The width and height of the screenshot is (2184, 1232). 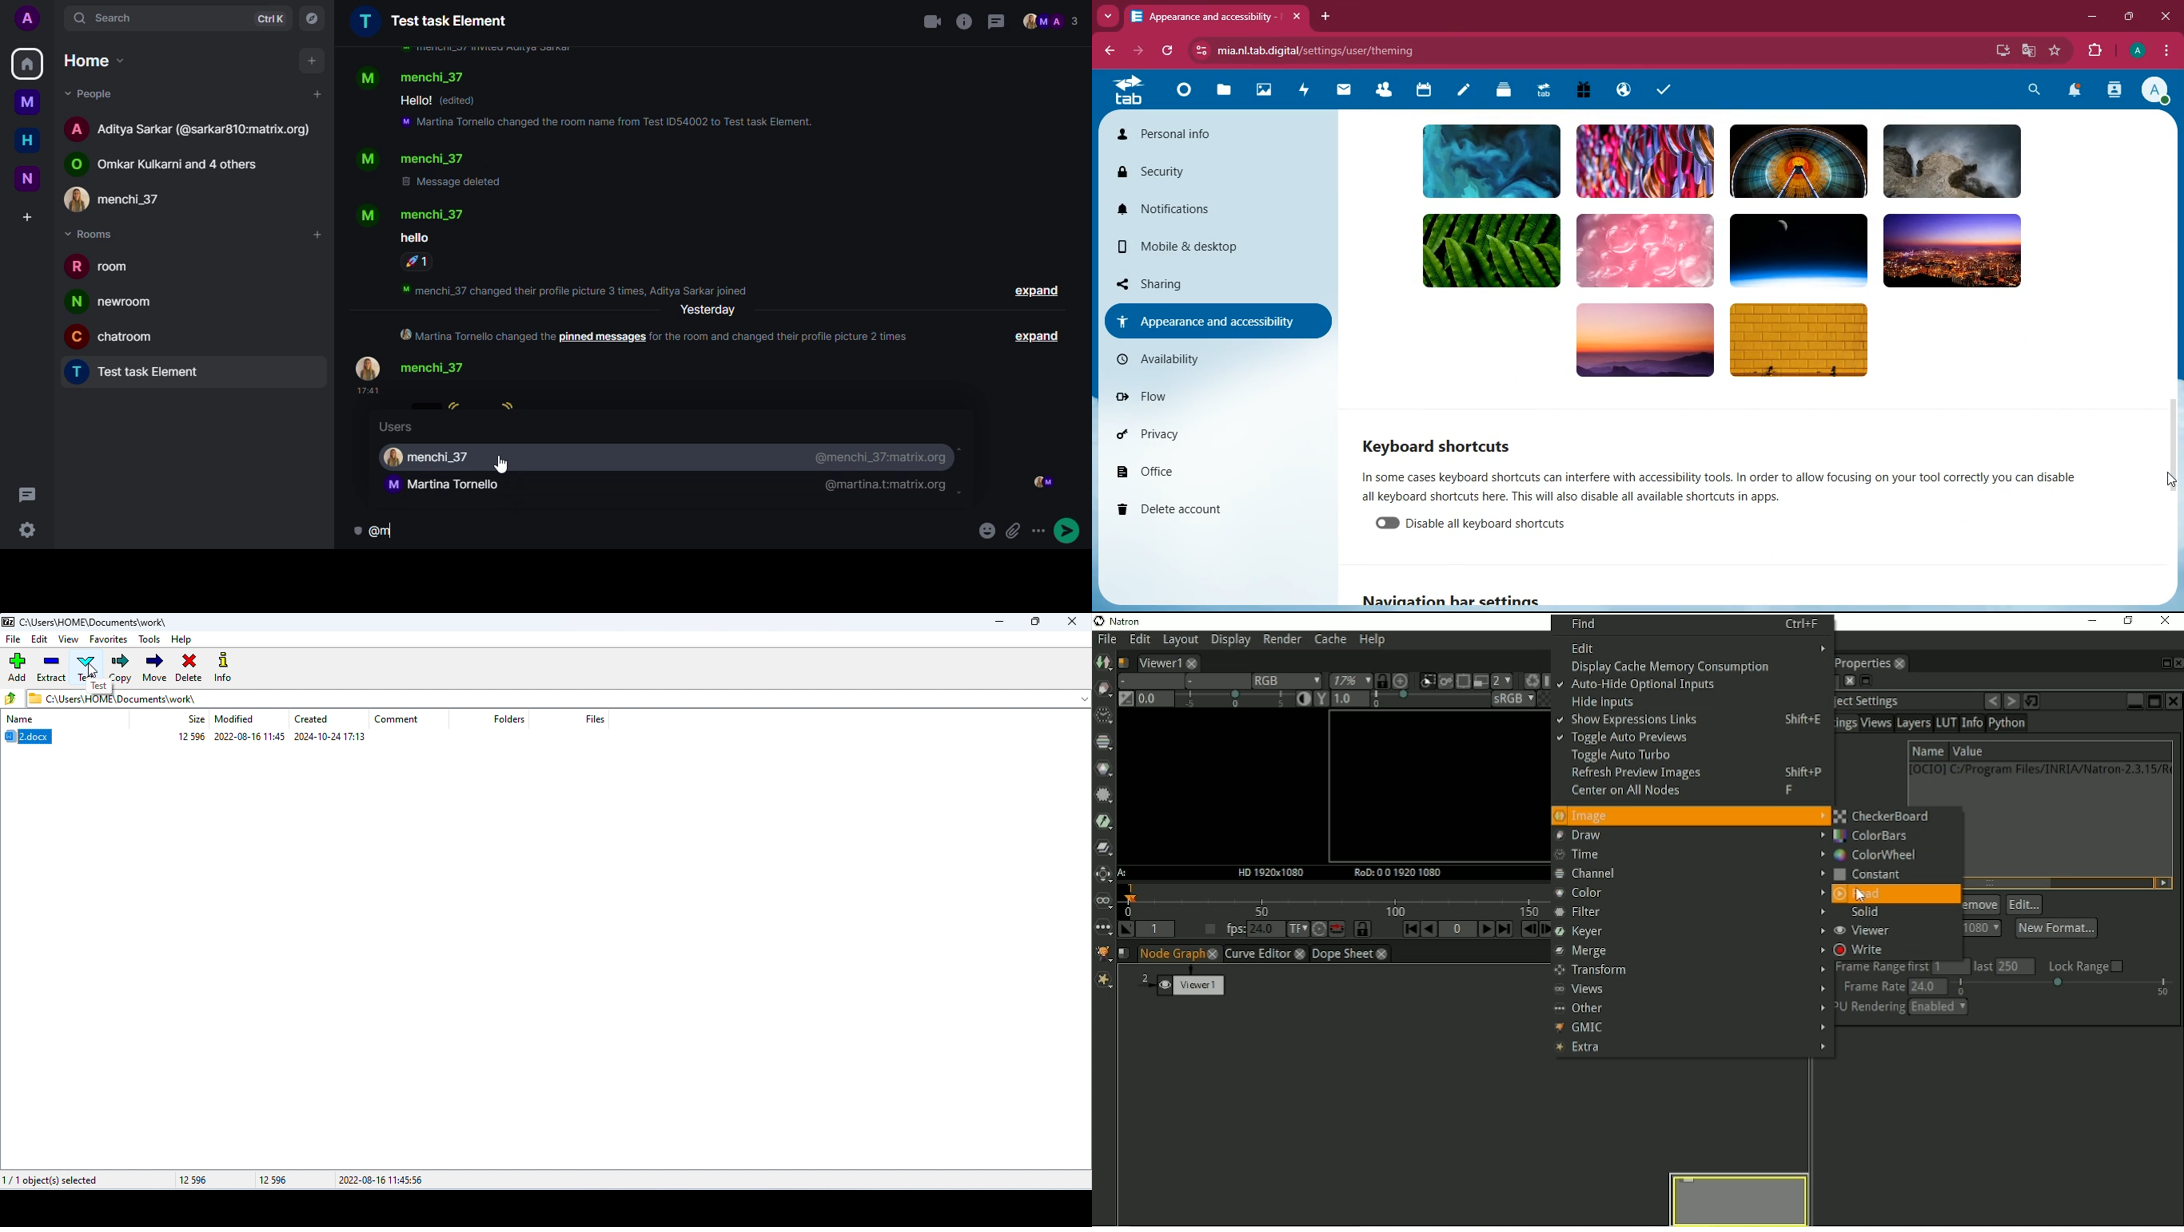 What do you see at coordinates (2166, 17) in the screenshot?
I see `close` at bounding box center [2166, 17].